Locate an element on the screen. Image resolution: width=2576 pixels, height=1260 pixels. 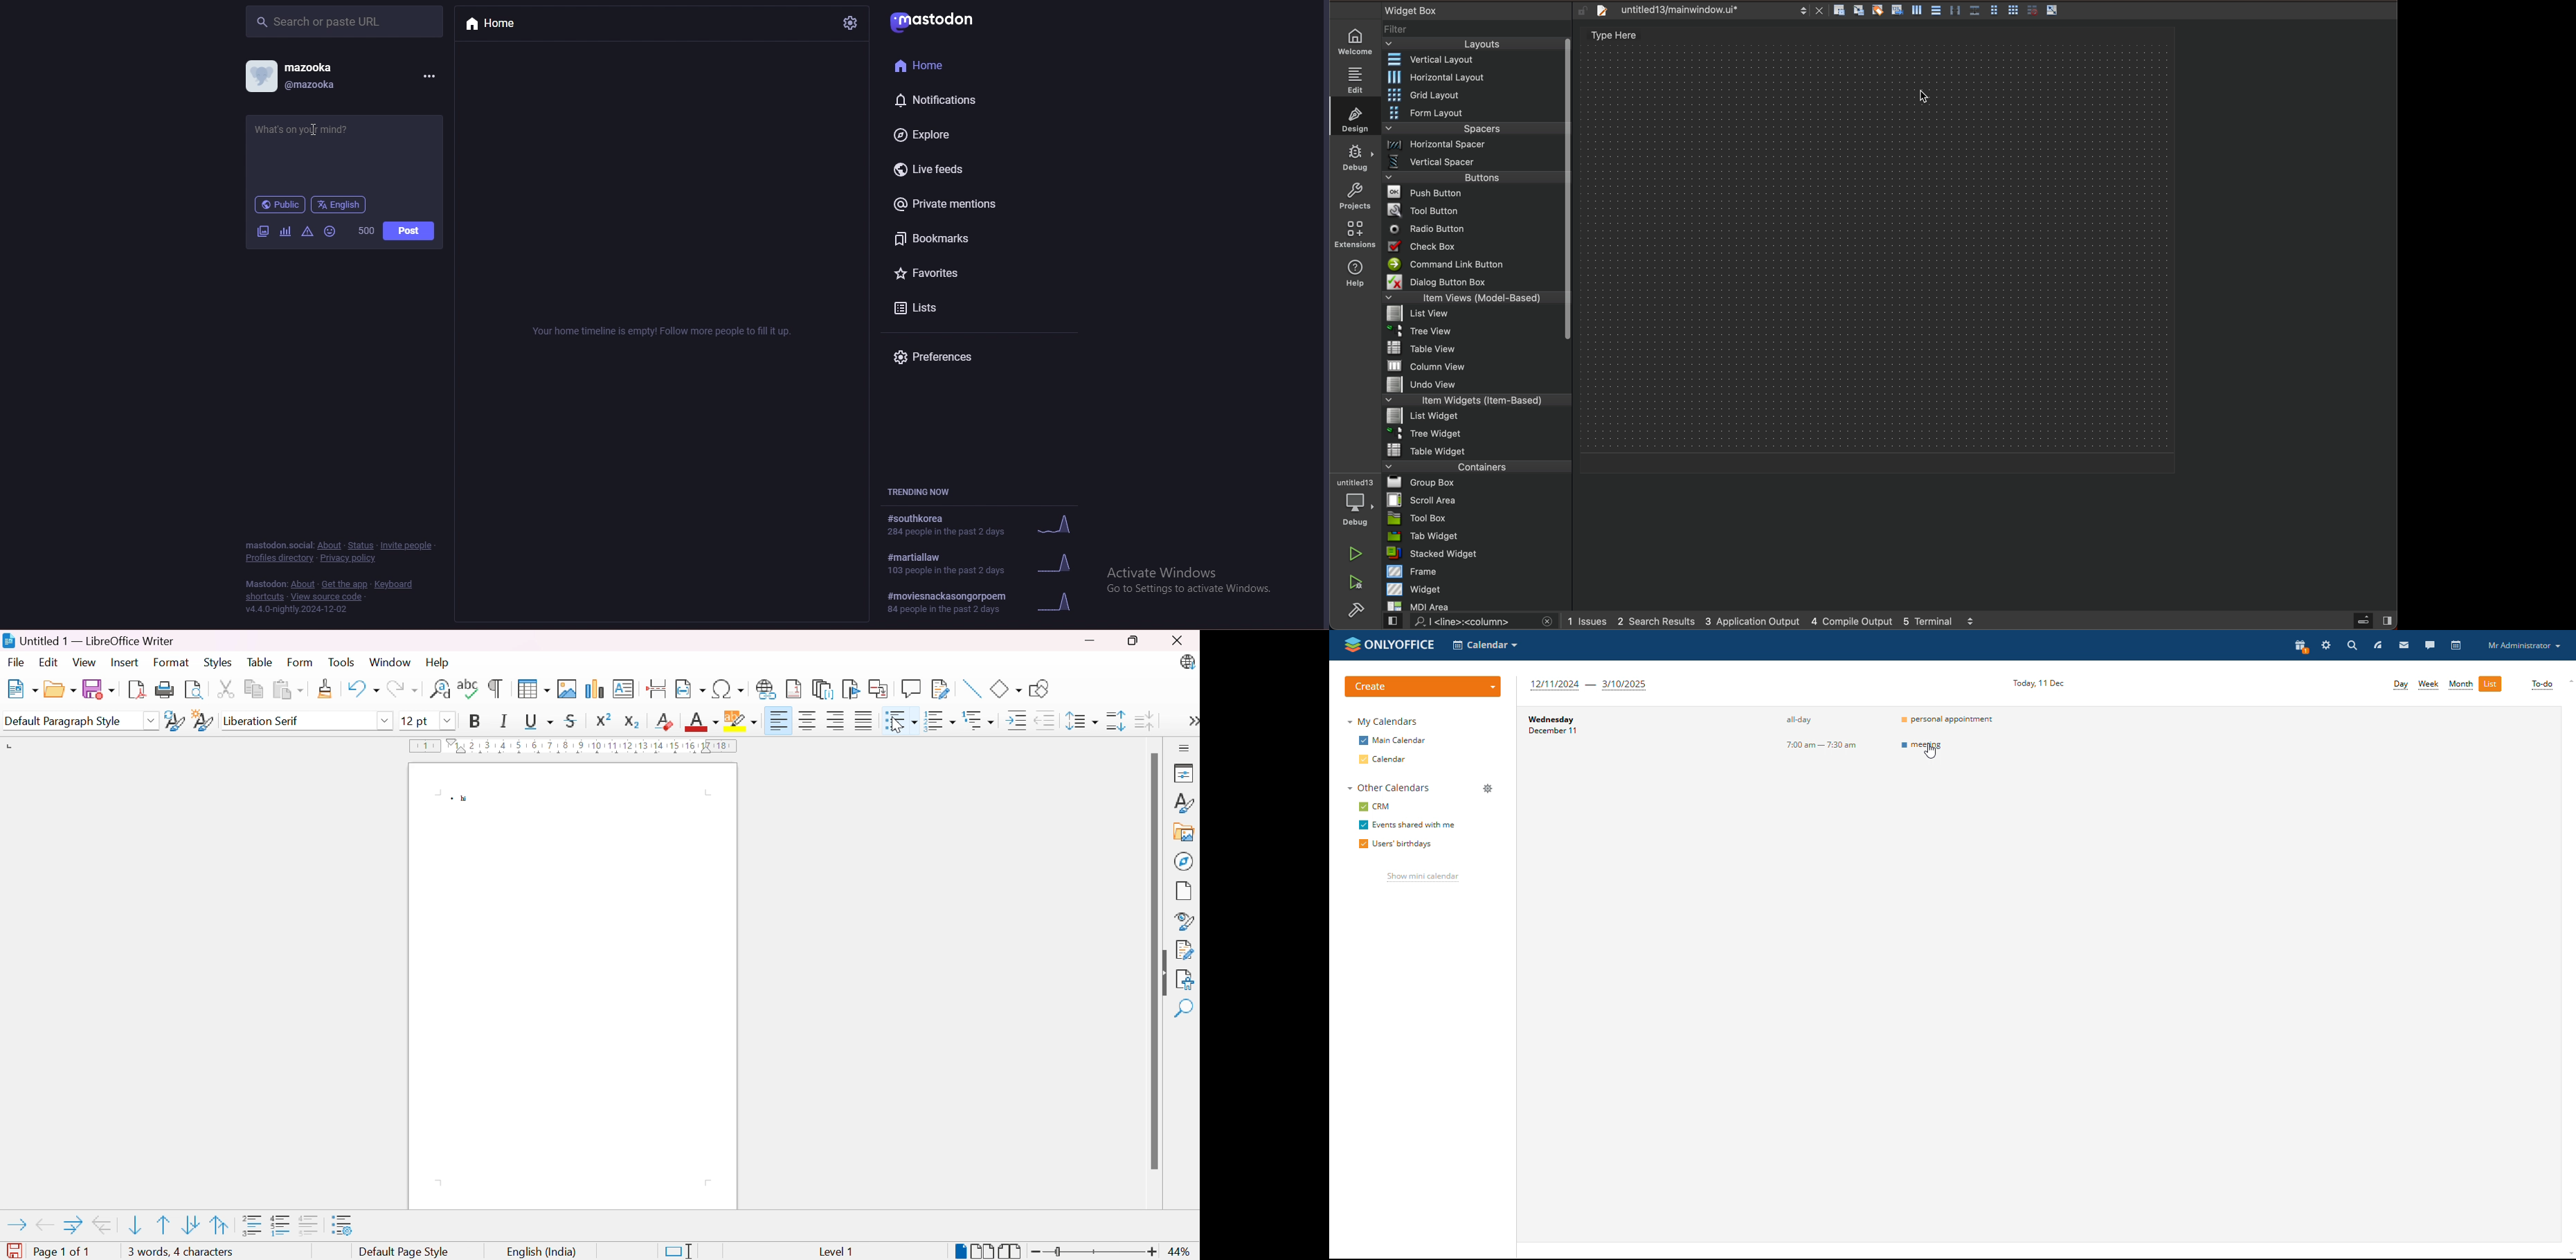
search is located at coordinates (1471, 623).